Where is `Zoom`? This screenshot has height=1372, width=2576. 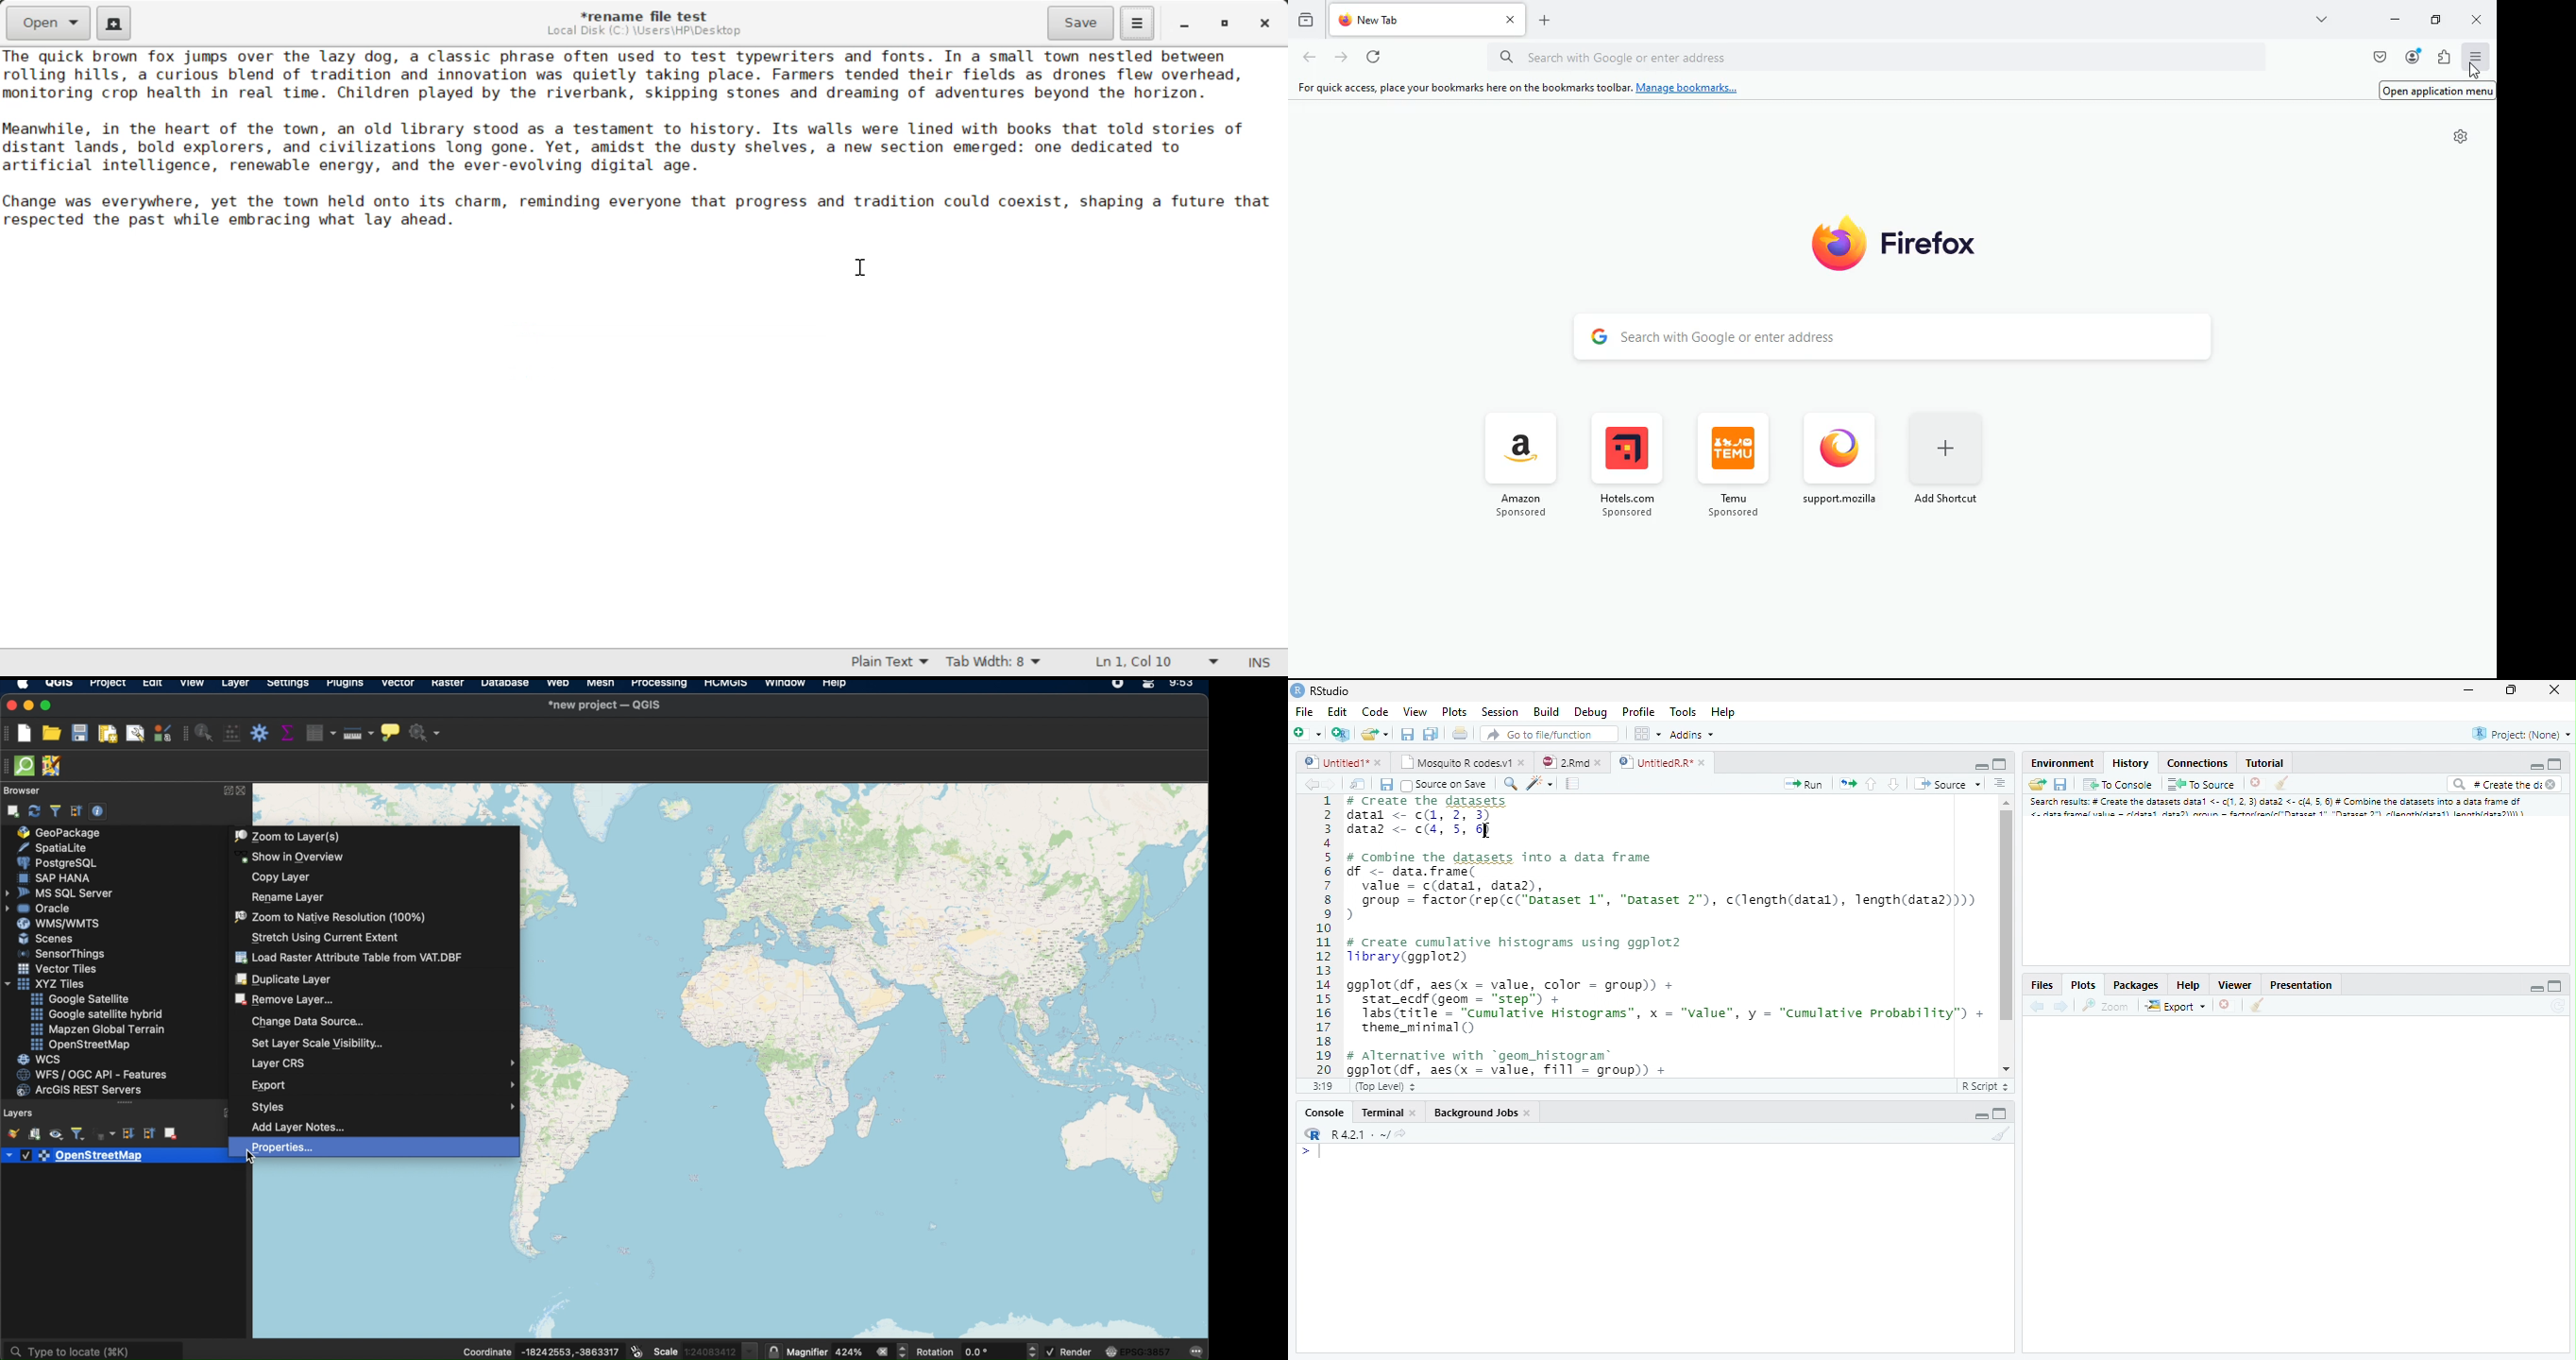 Zoom is located at coordinates (1510, 786).